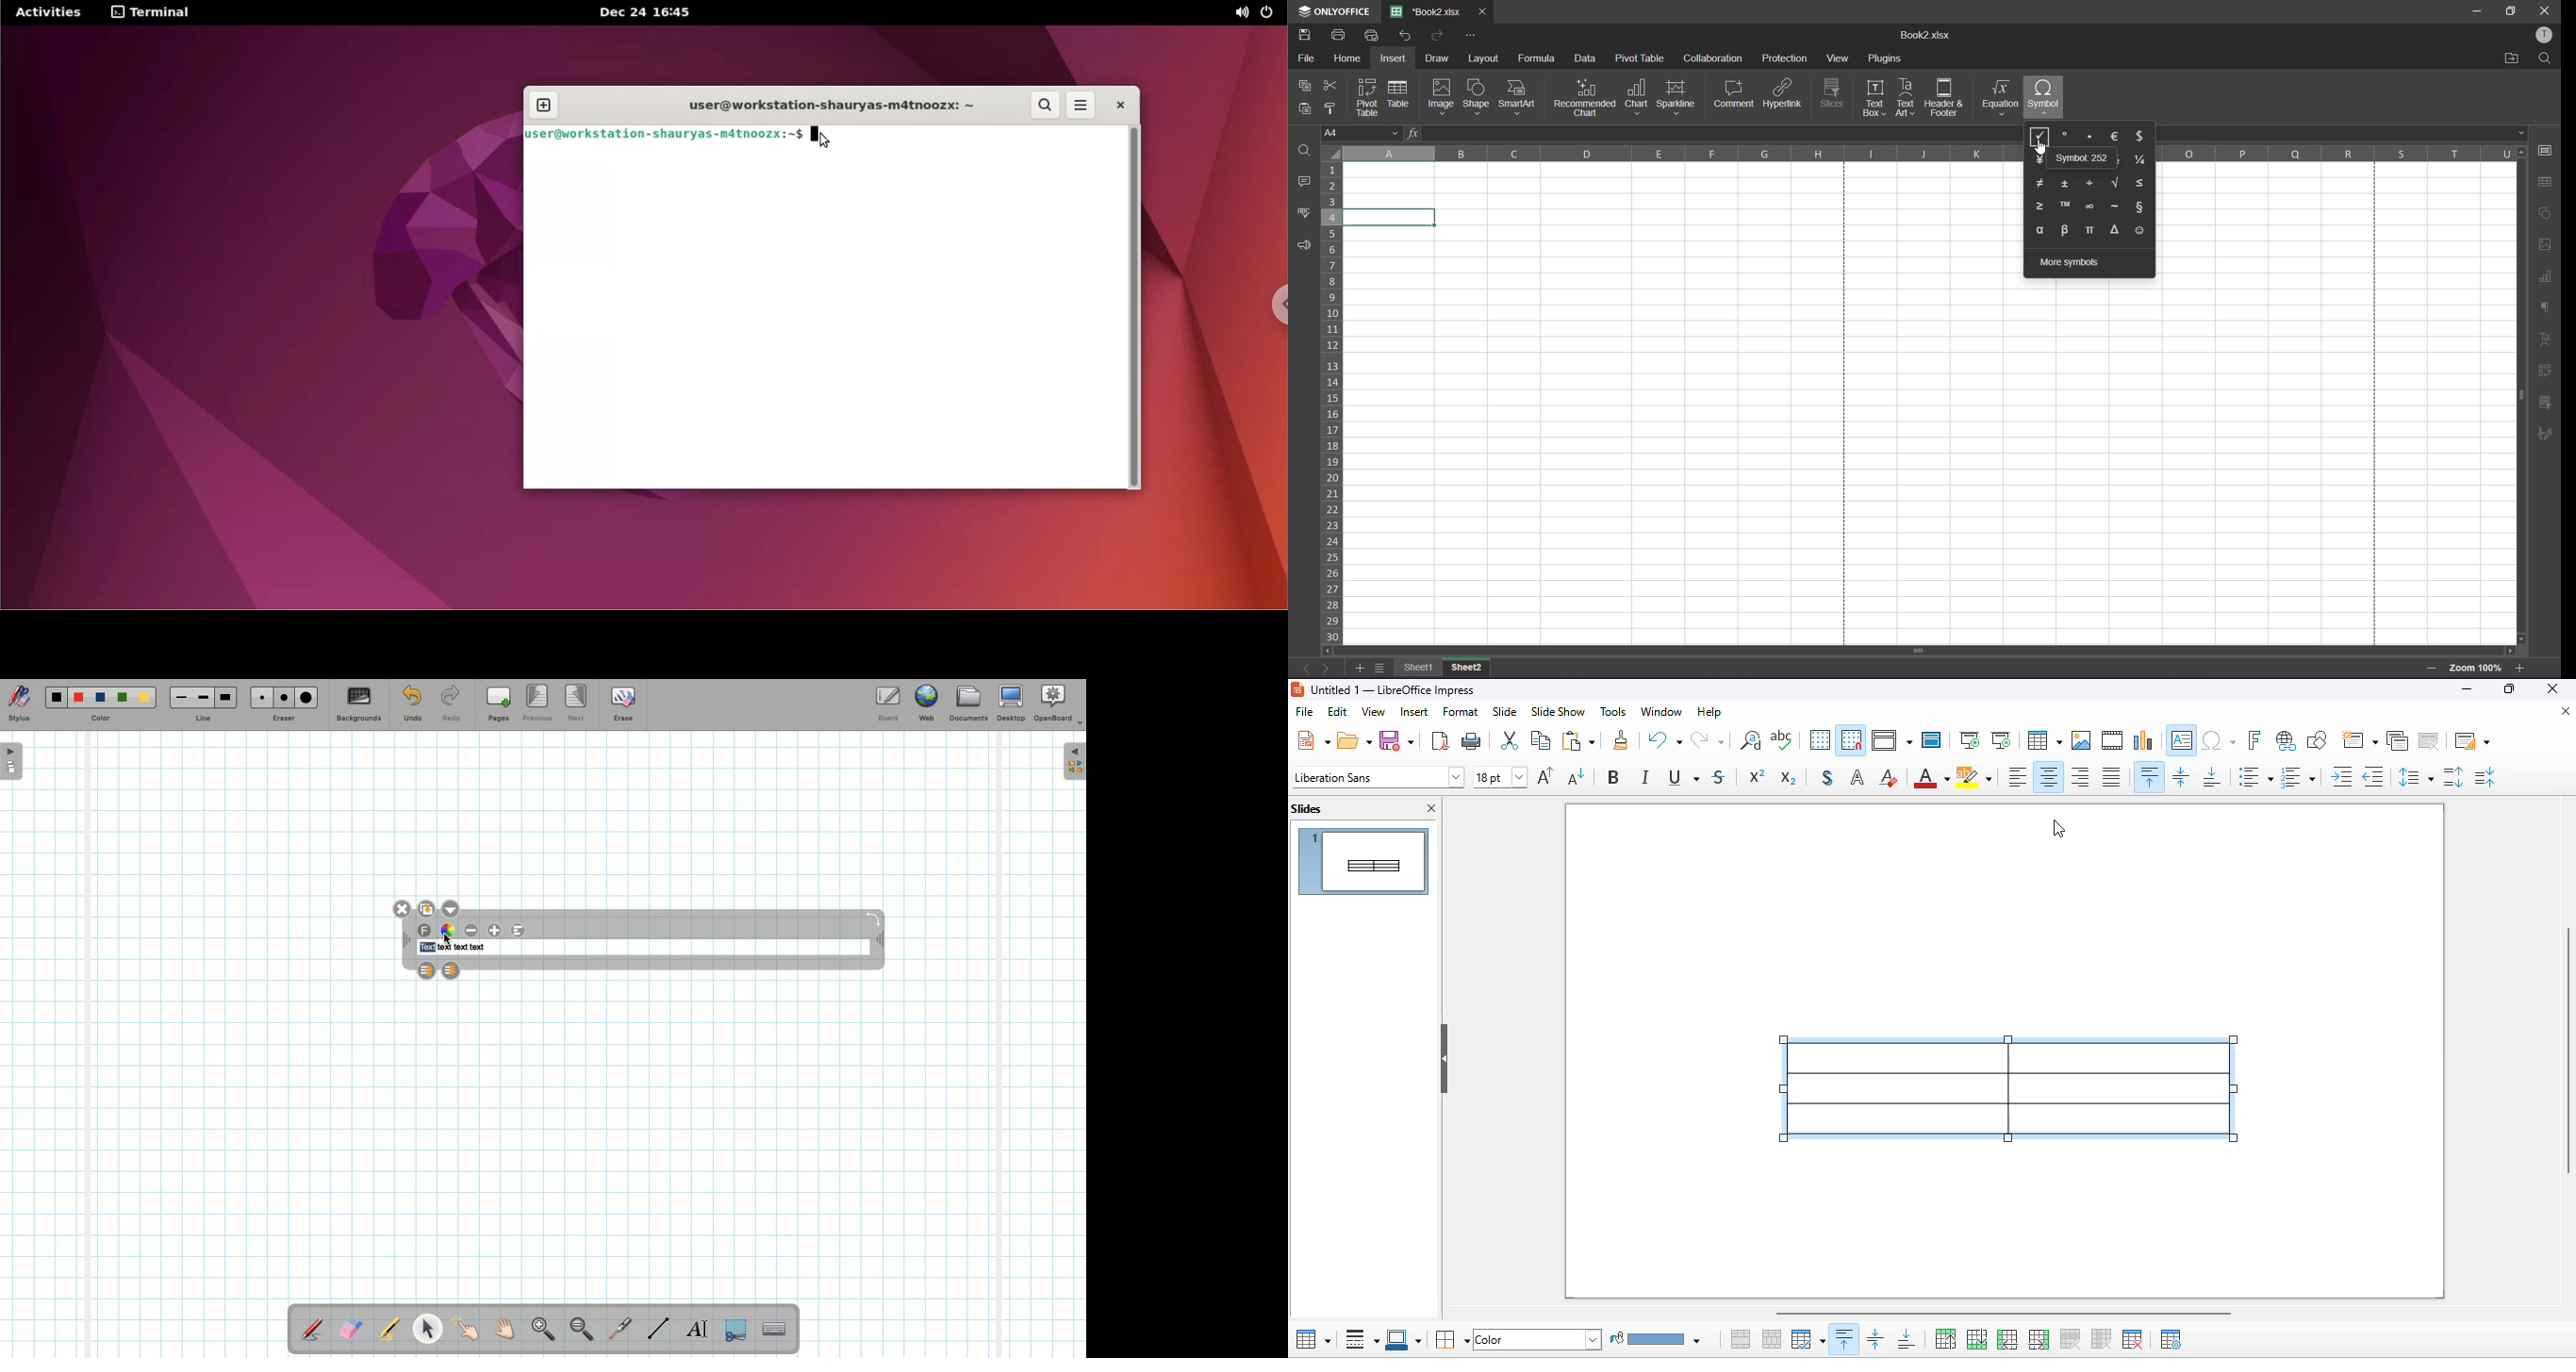 The height and width of the screenshot is (1372, 2576). I want to click on symbol, so click(2044, 97).